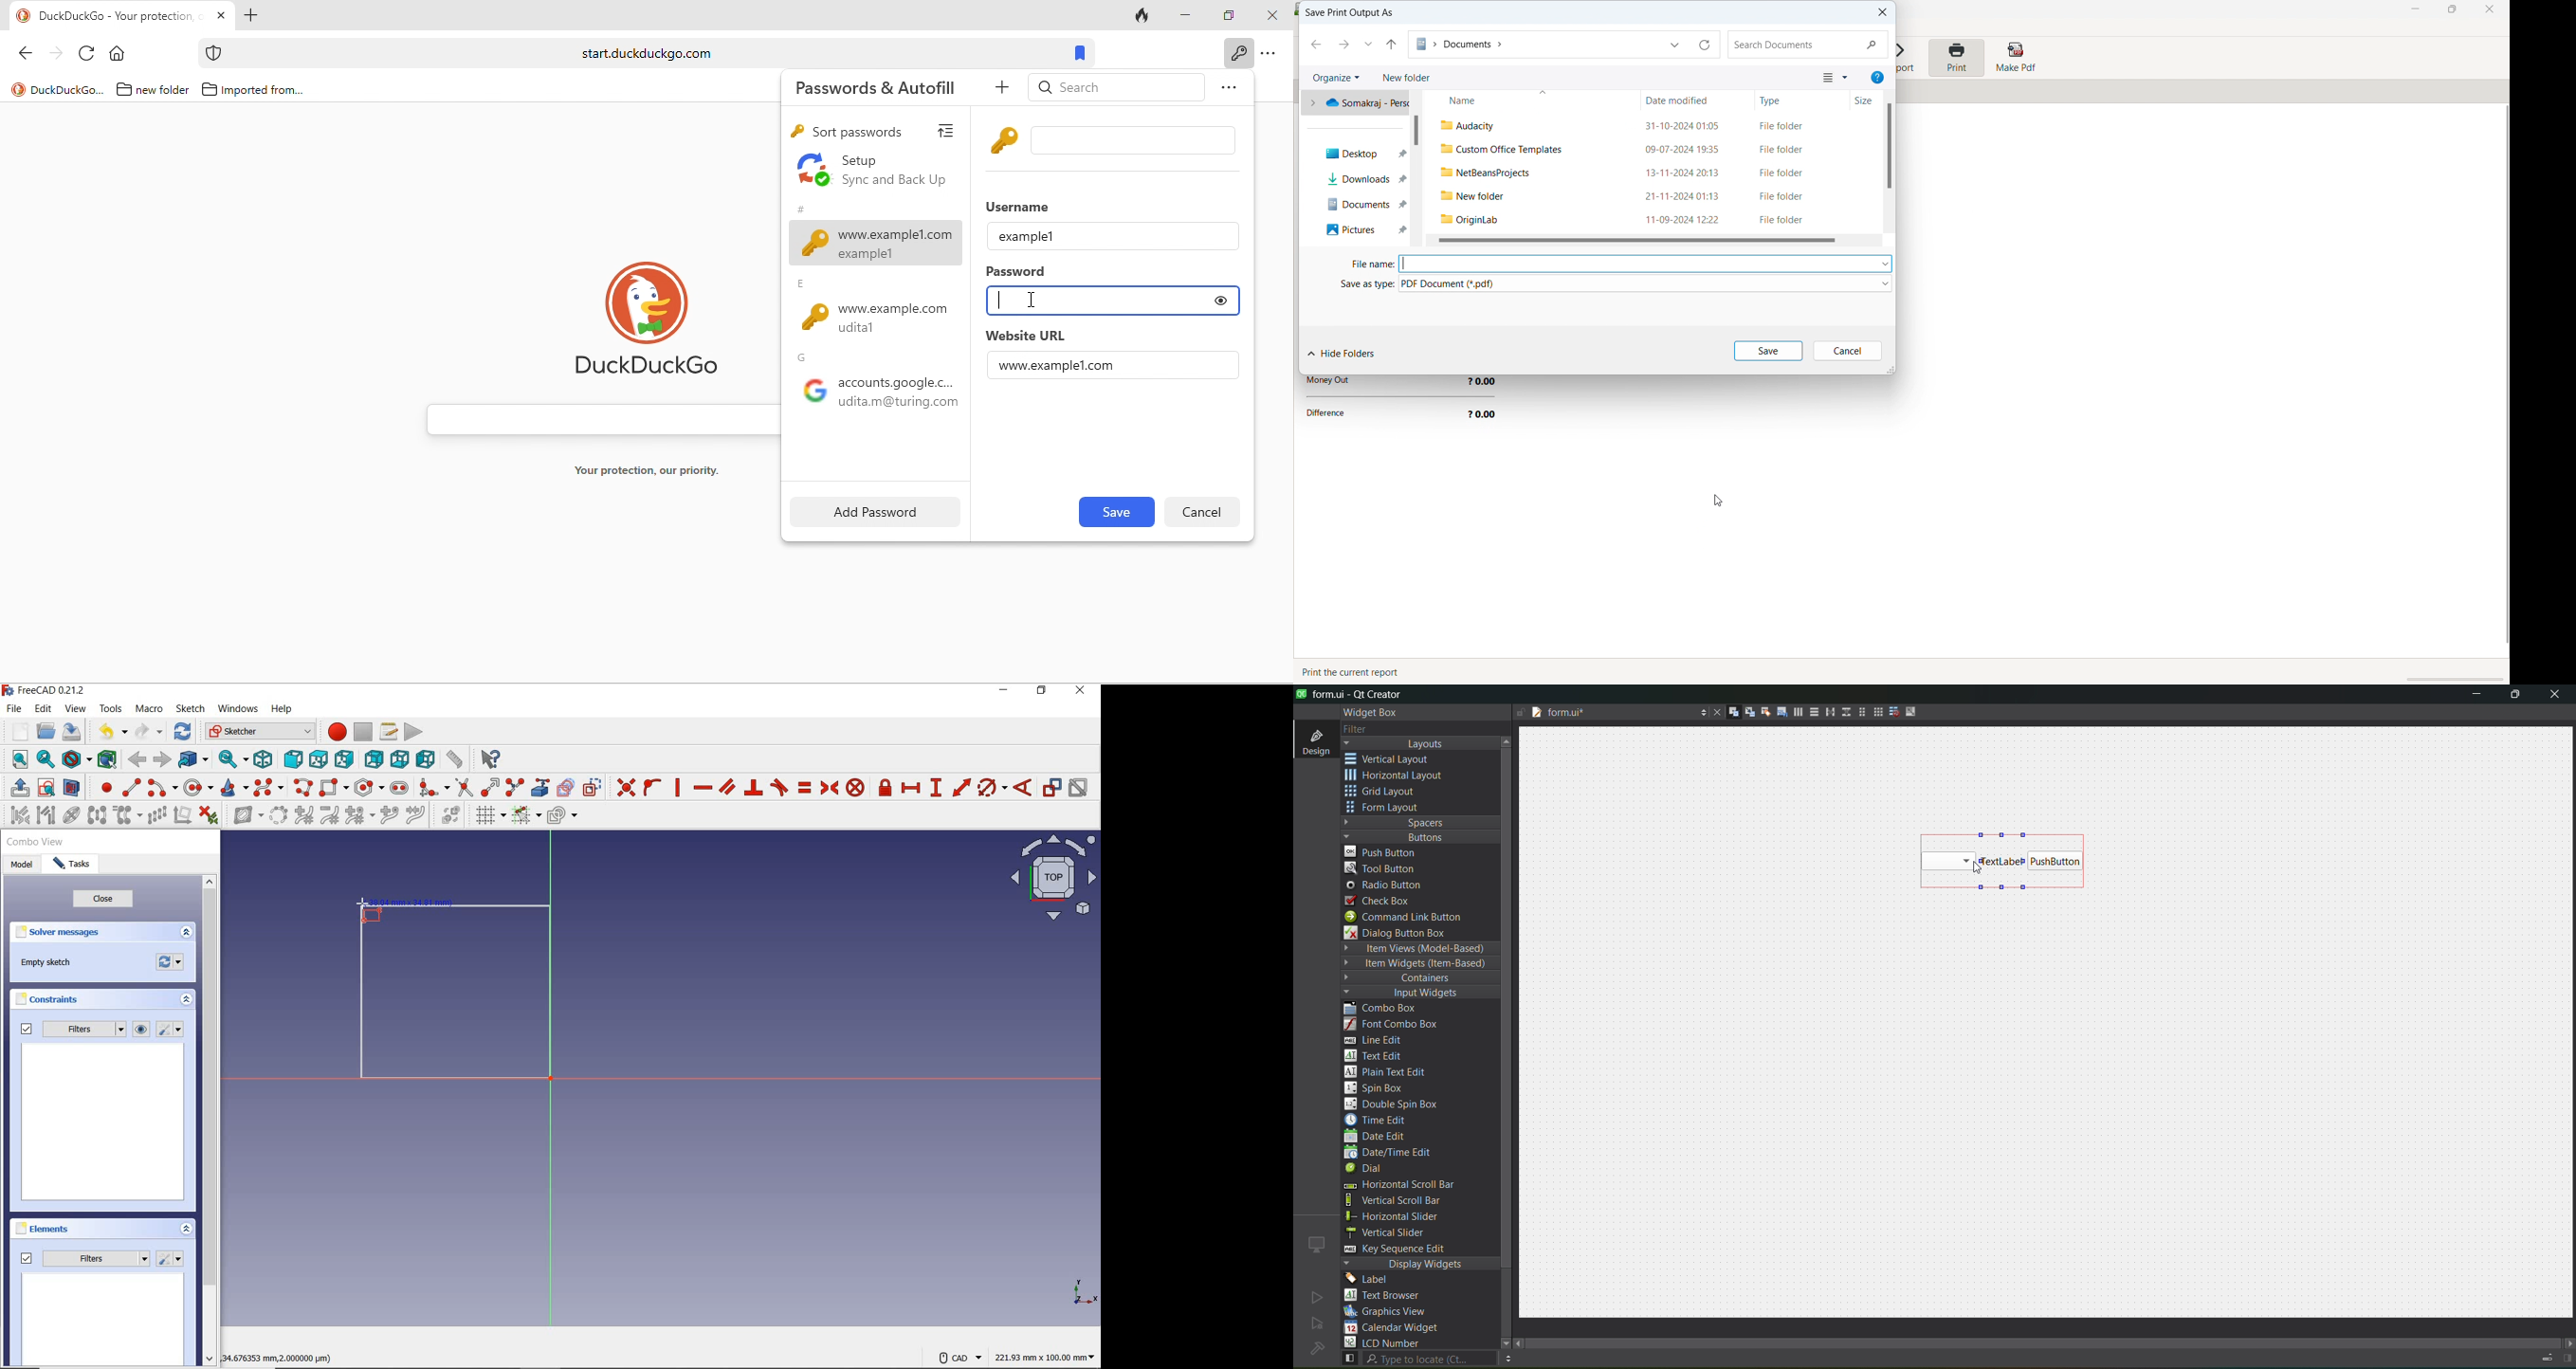 This screenshot has width=2576, height=1372. Describe the element at coordinates (1024, 788) in the screenshot. I see `constrain angle` at that location.